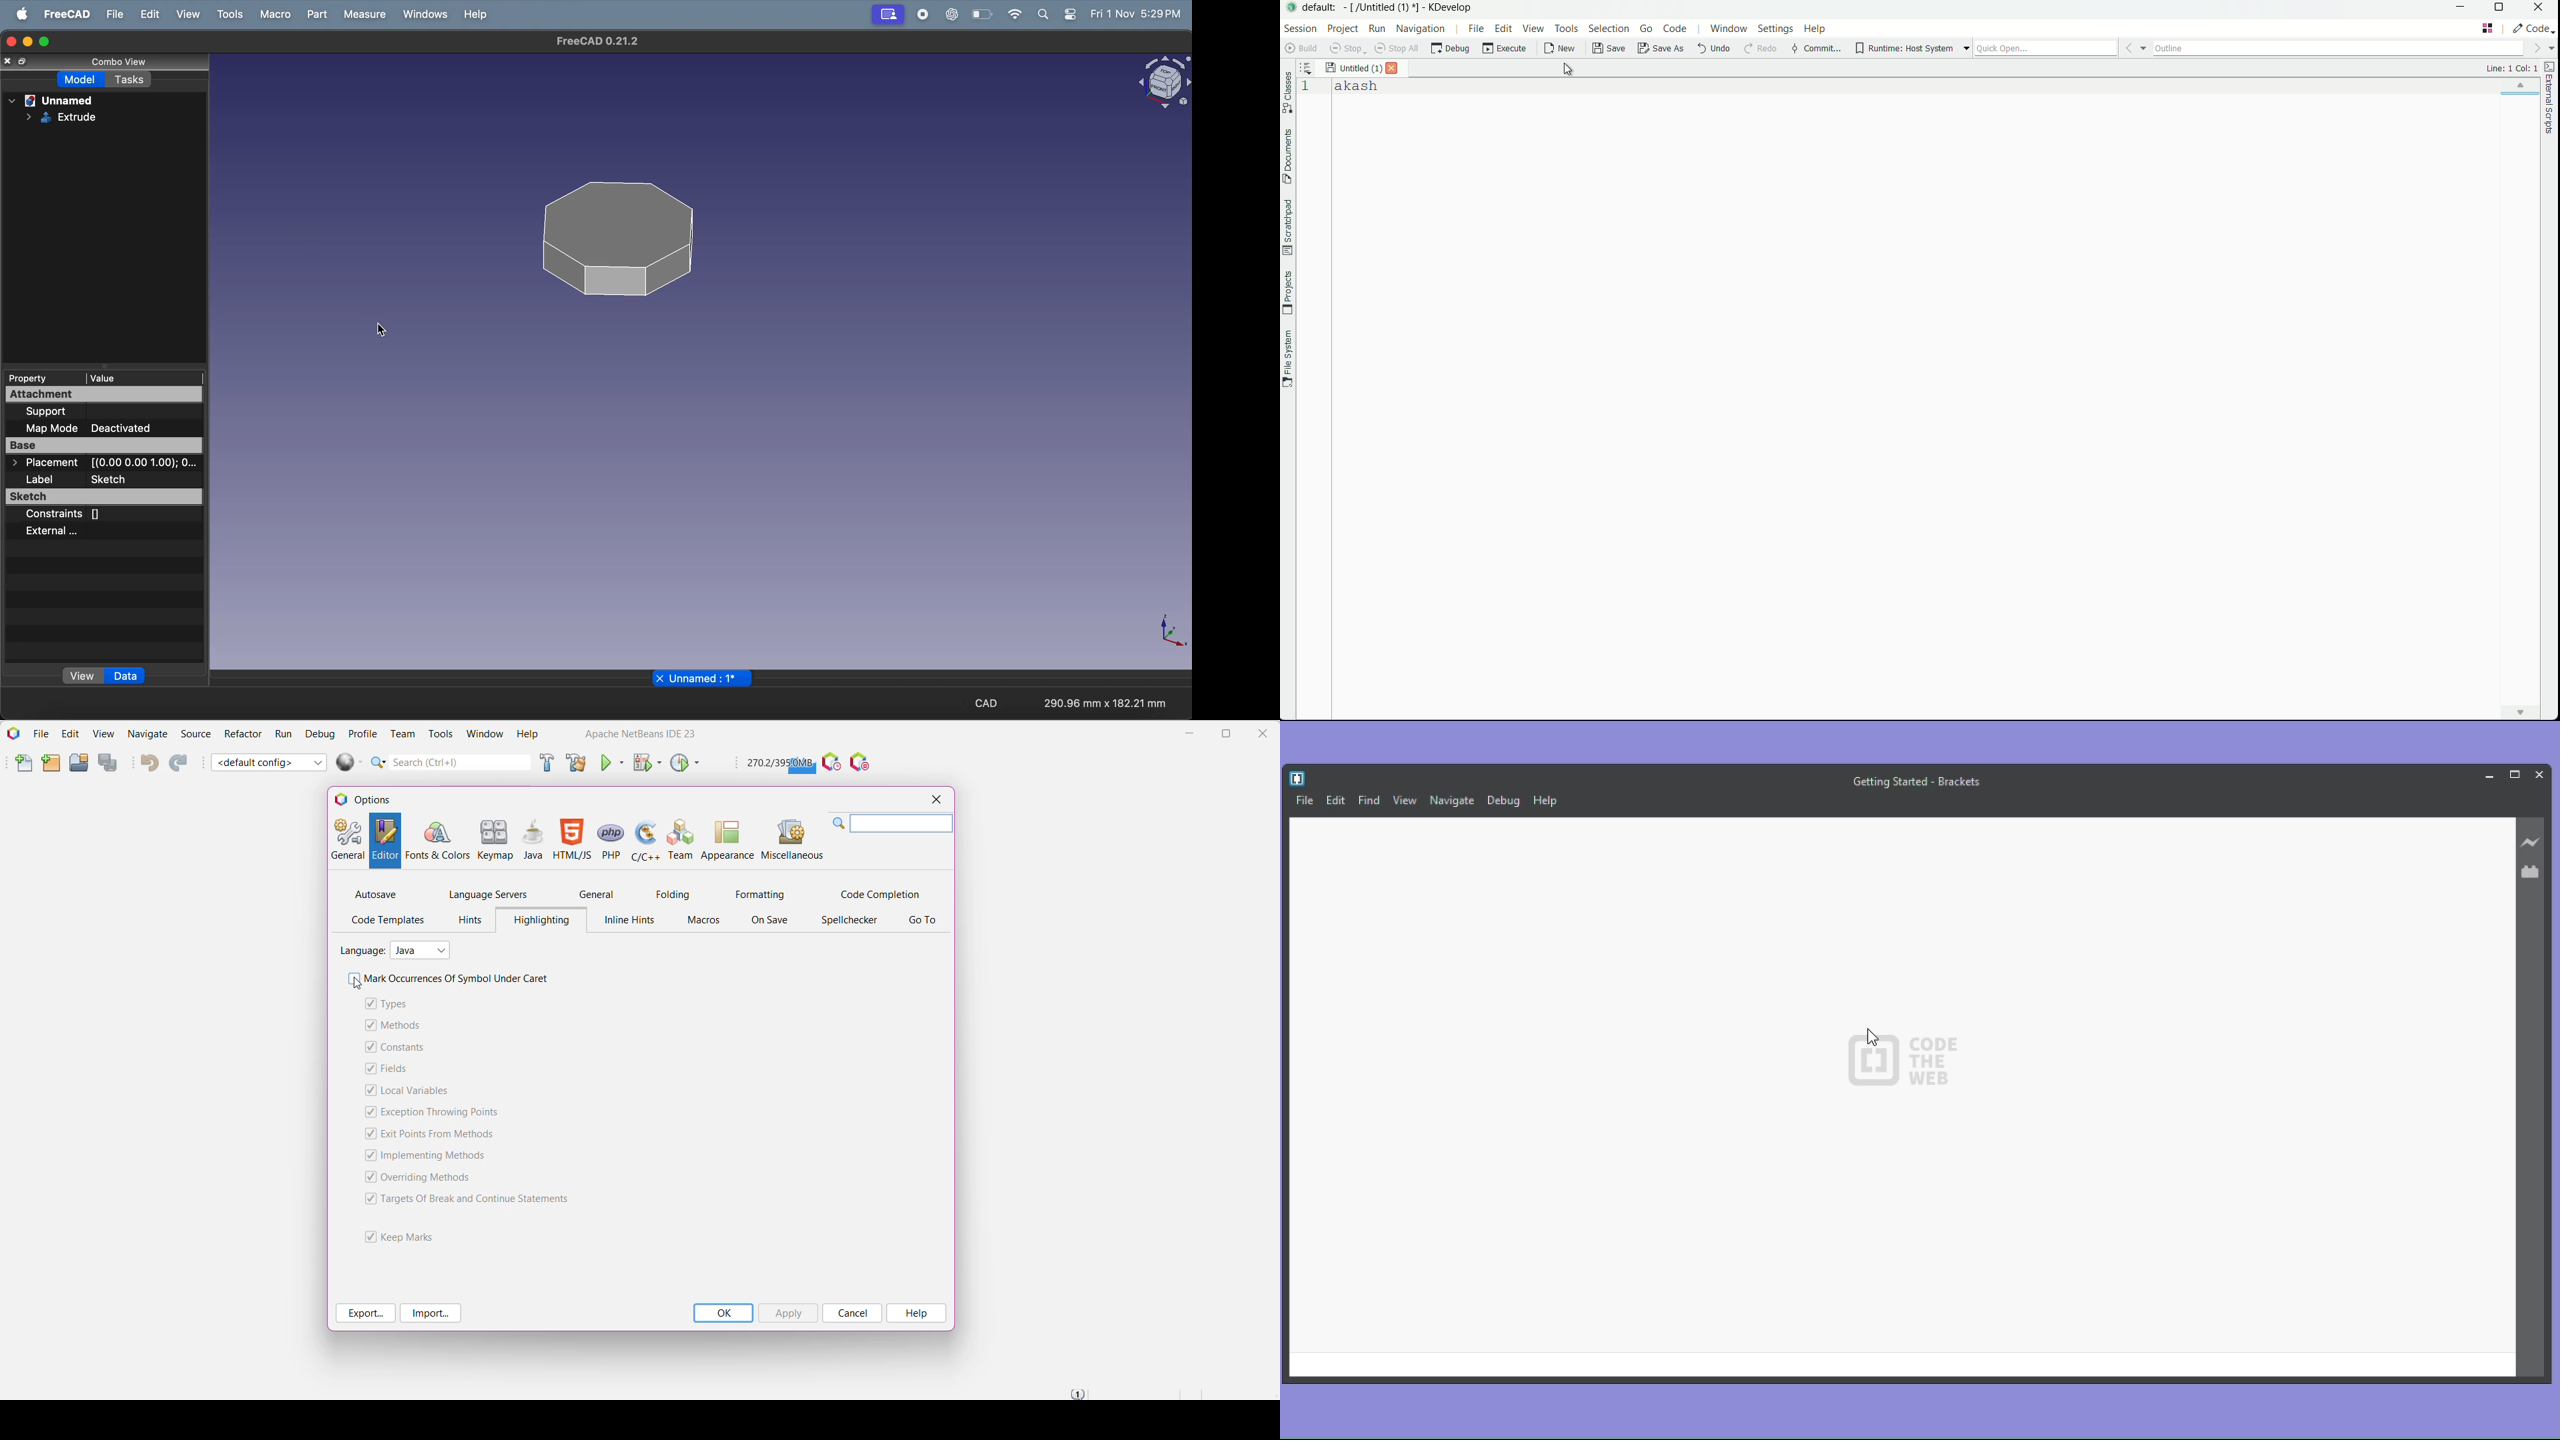 The width and height of the screenshot is (2576, 1456). What do you see at coordinates (1506, 802) in the screenshot?
I see `Debug` at bounding box center [1506, 802].